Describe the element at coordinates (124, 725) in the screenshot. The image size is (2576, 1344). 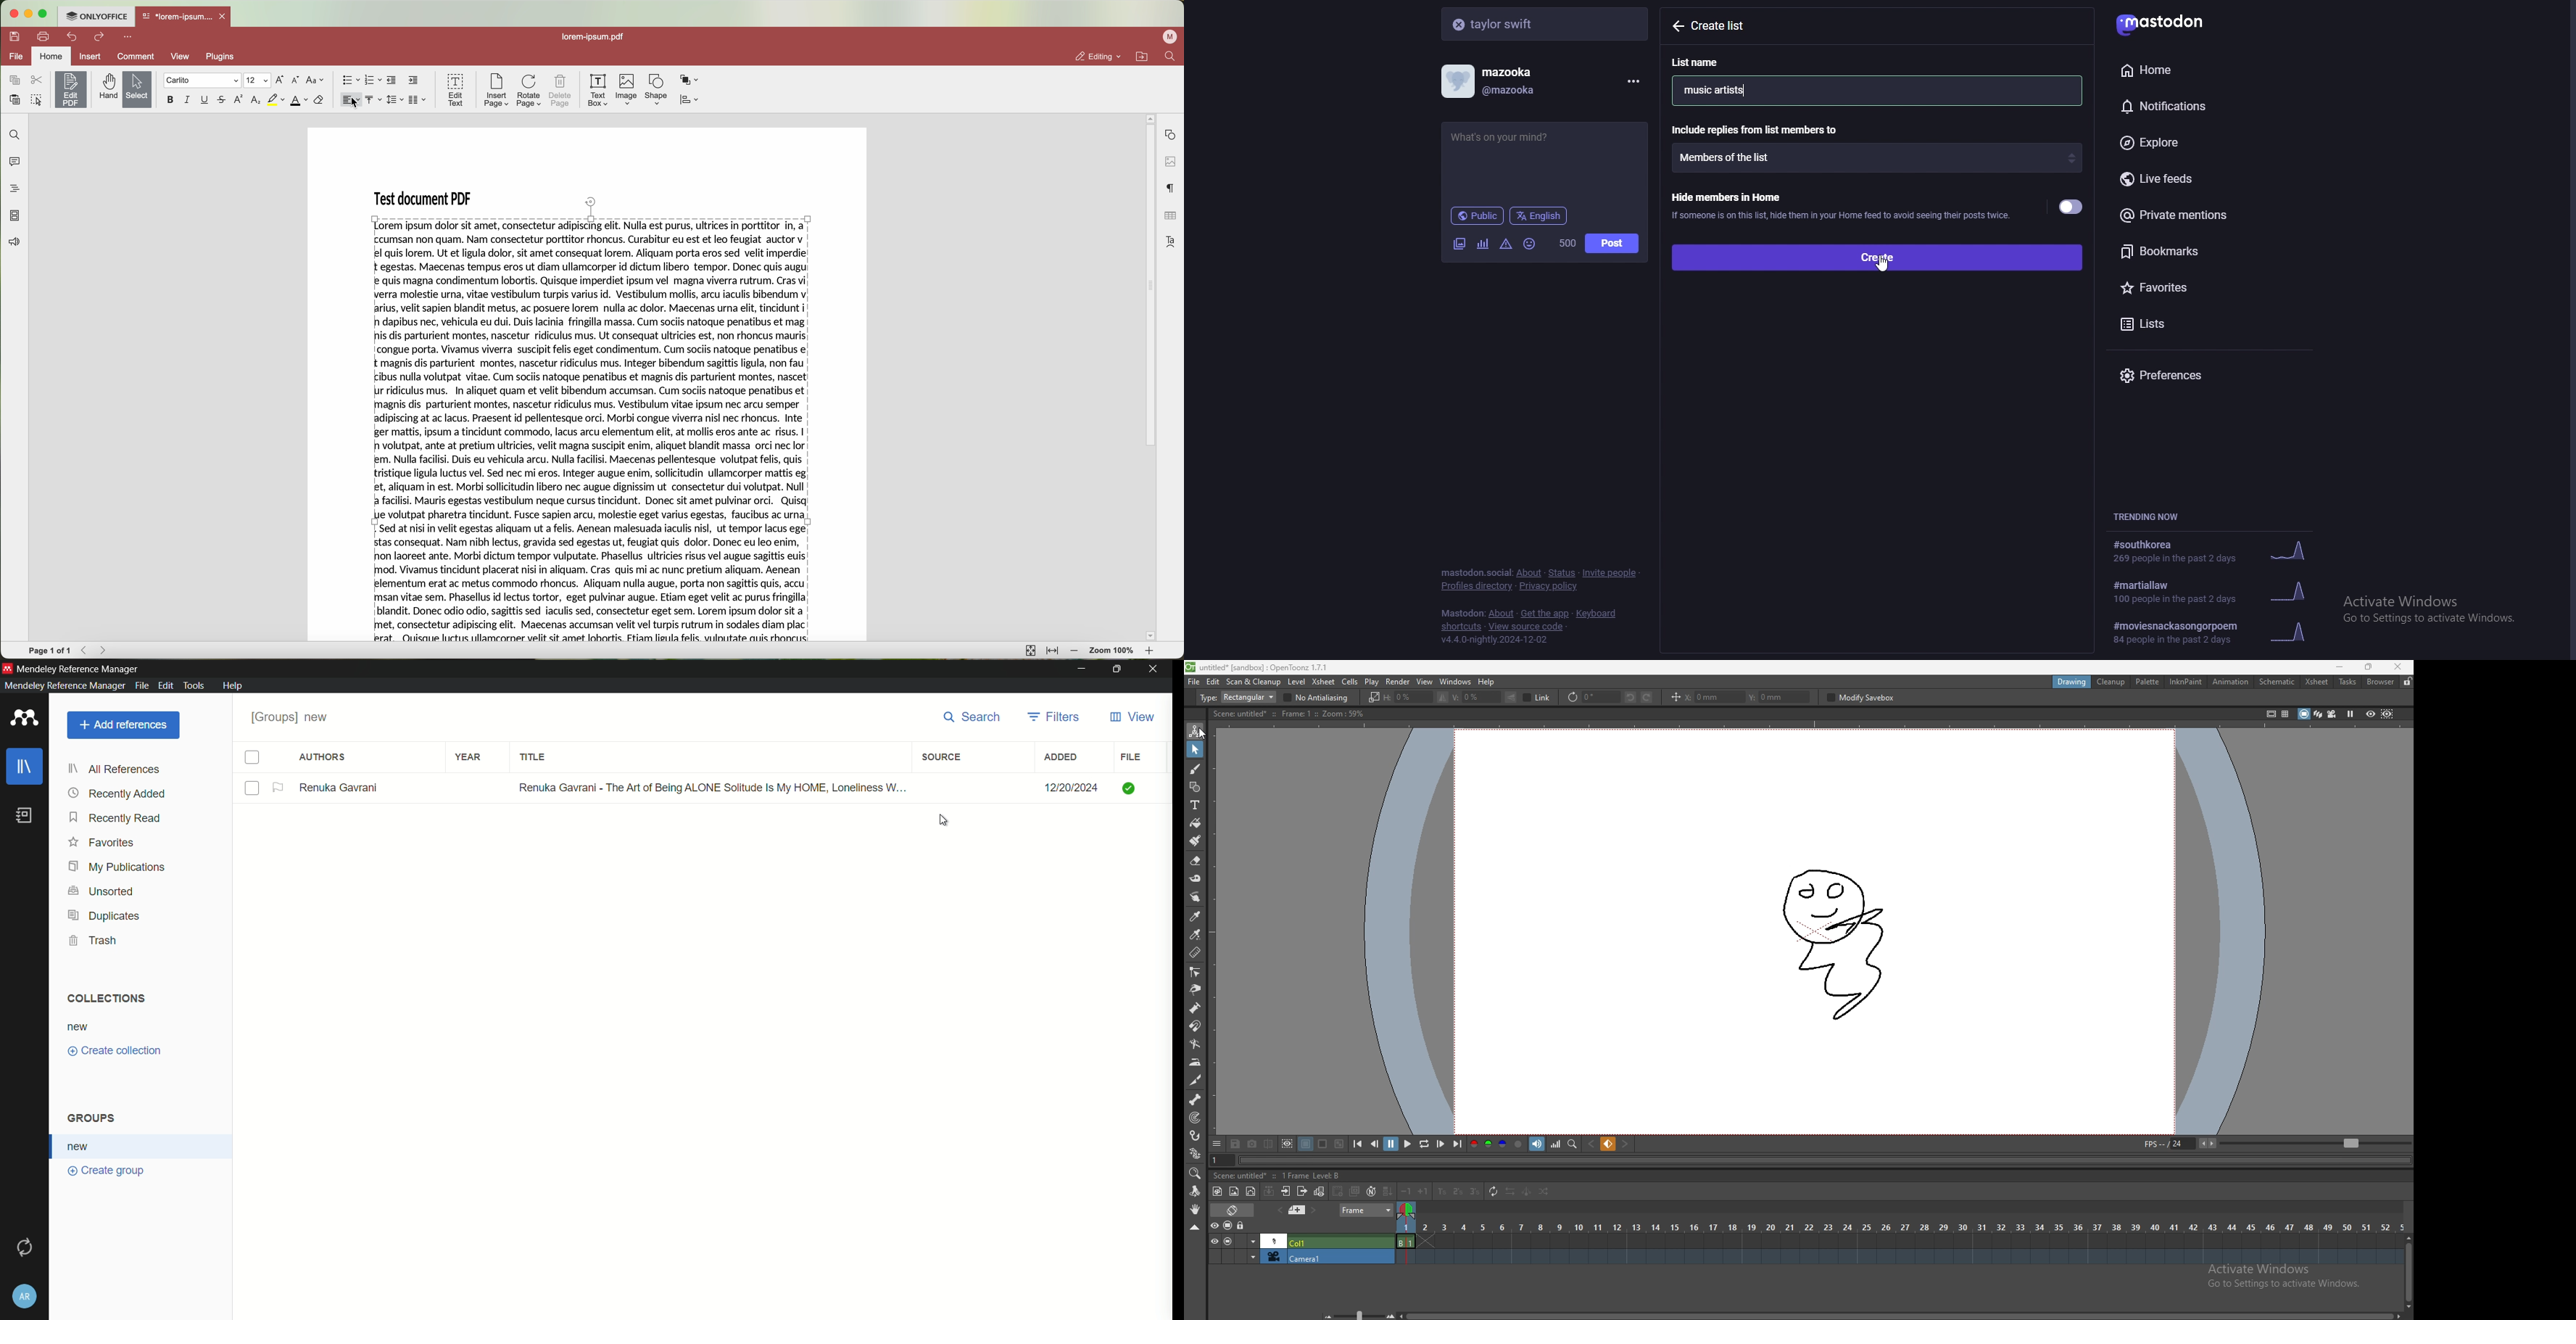
I see `add reference` at that location.